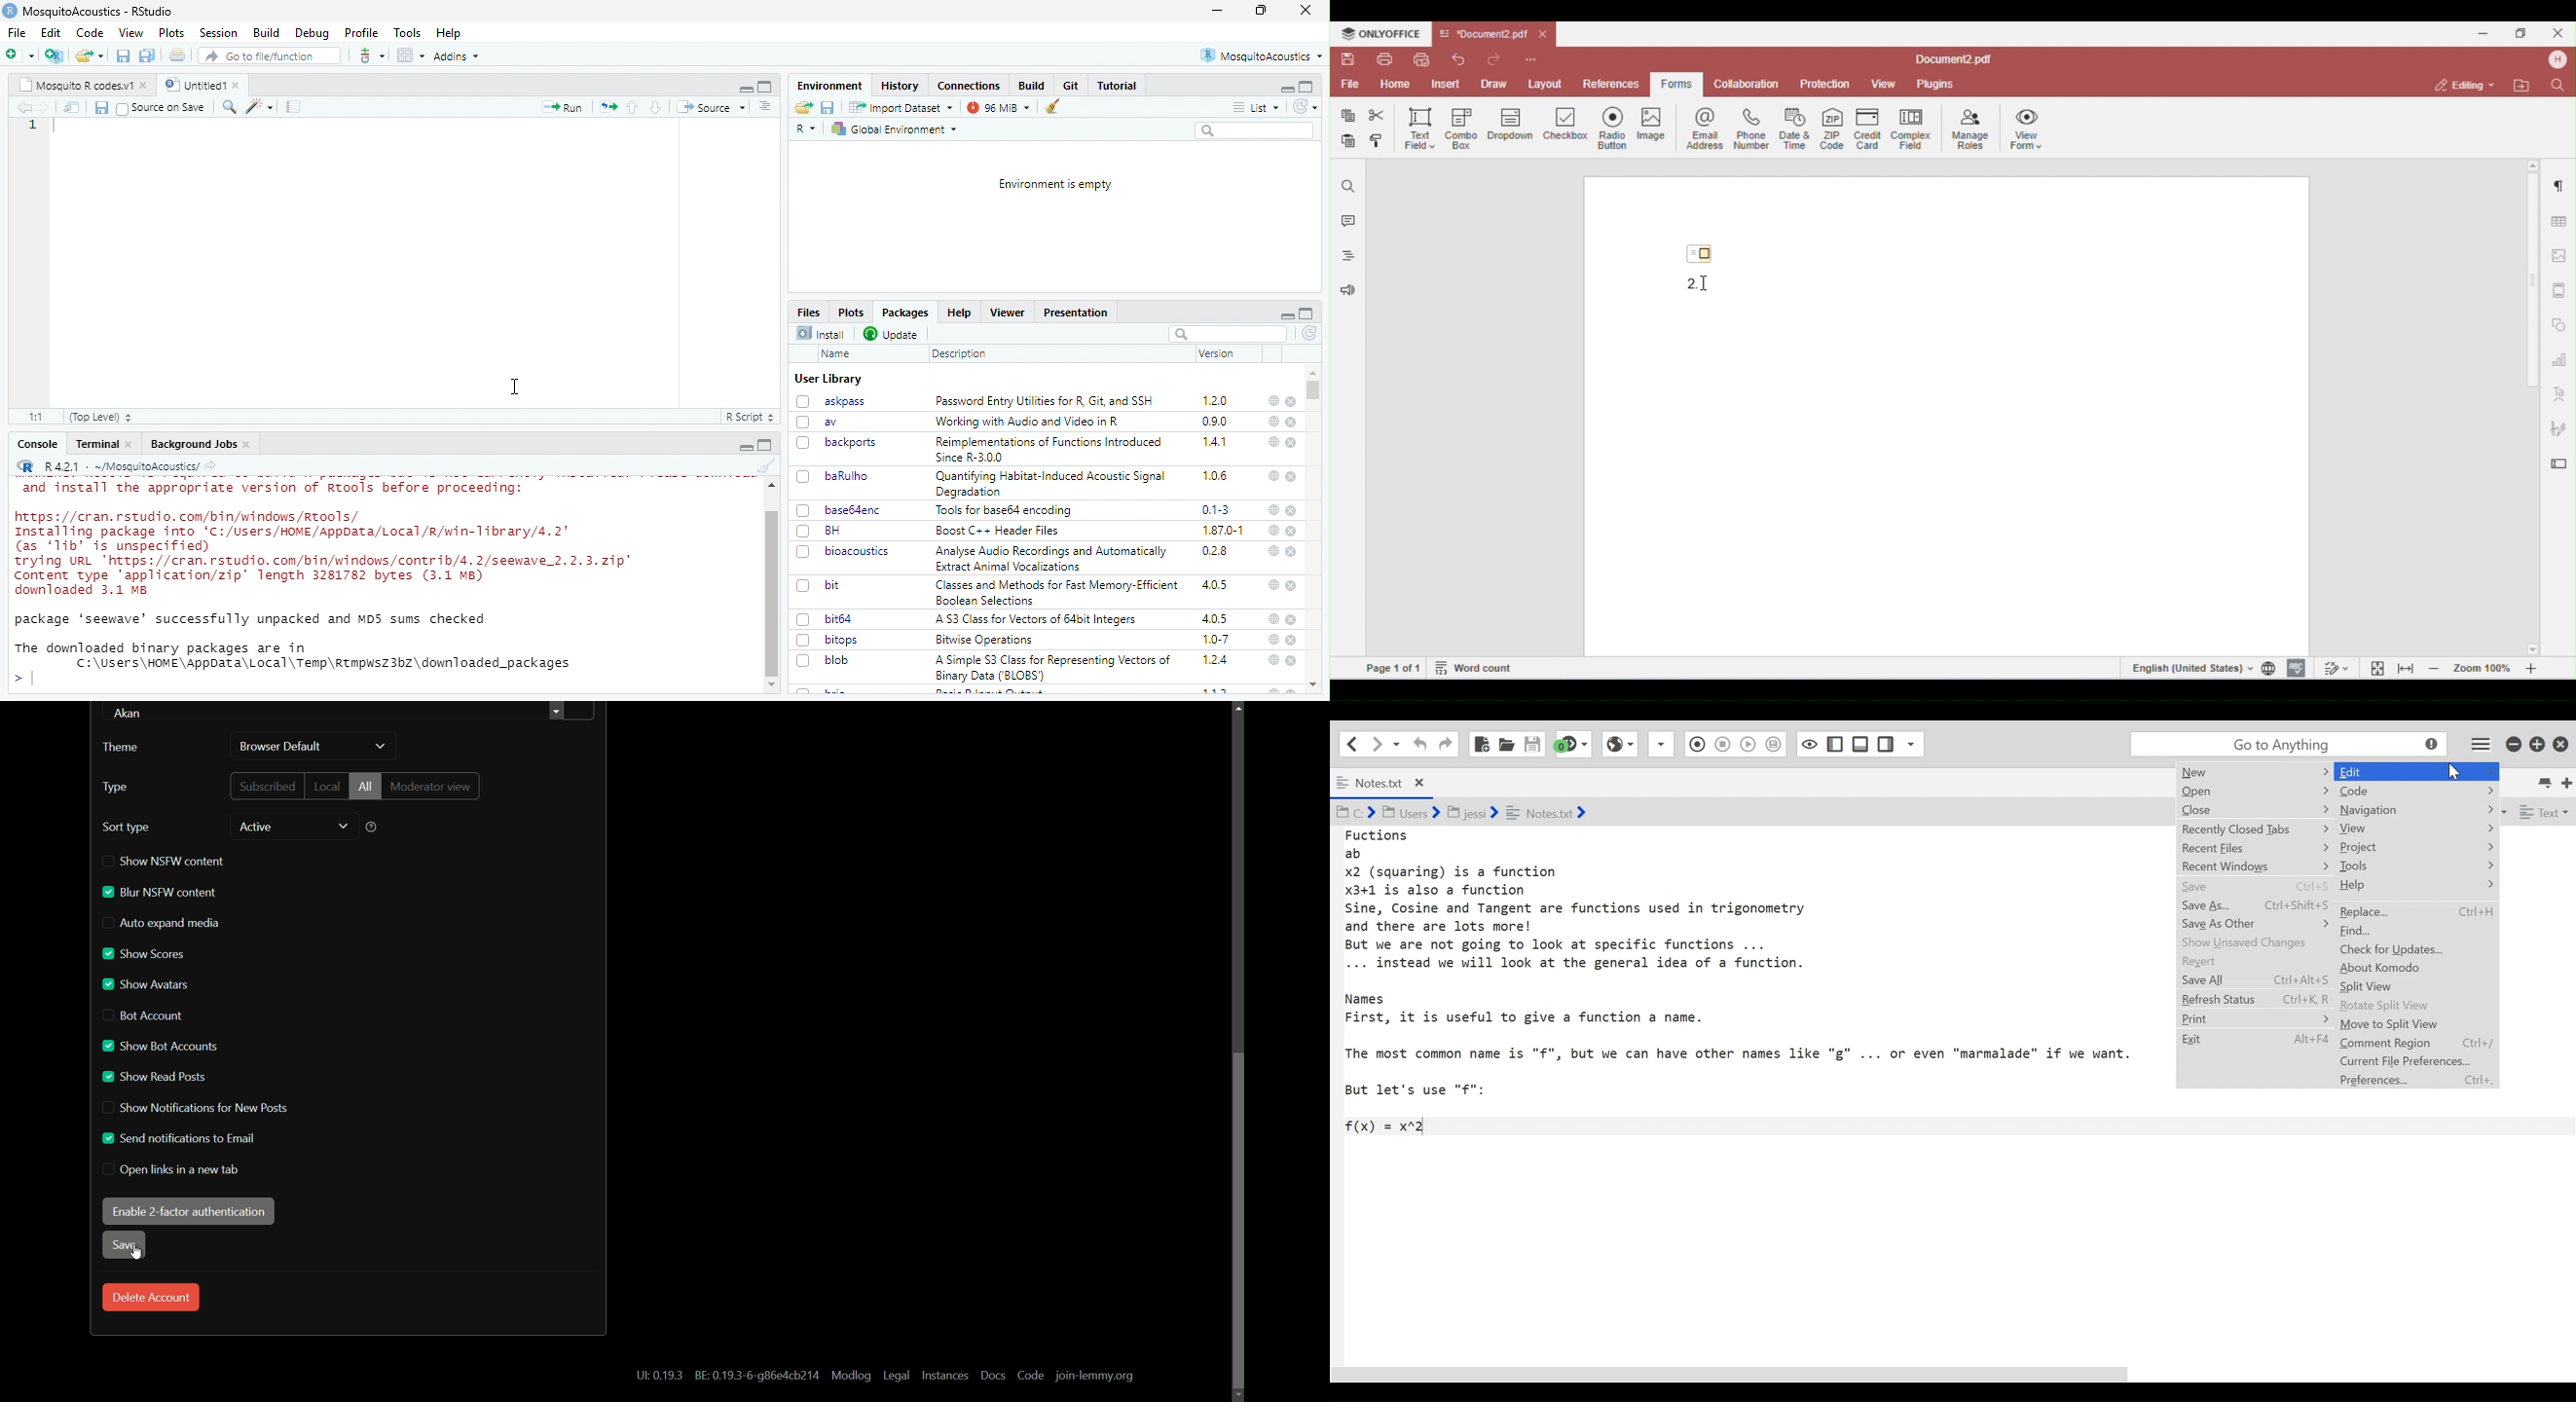 Image resolution: width=2576 pixels, height=1428 pixels. What do you see at coordinates (1273, 551) in the screenshot?
I see `web` at bounding box center [1273, 551].